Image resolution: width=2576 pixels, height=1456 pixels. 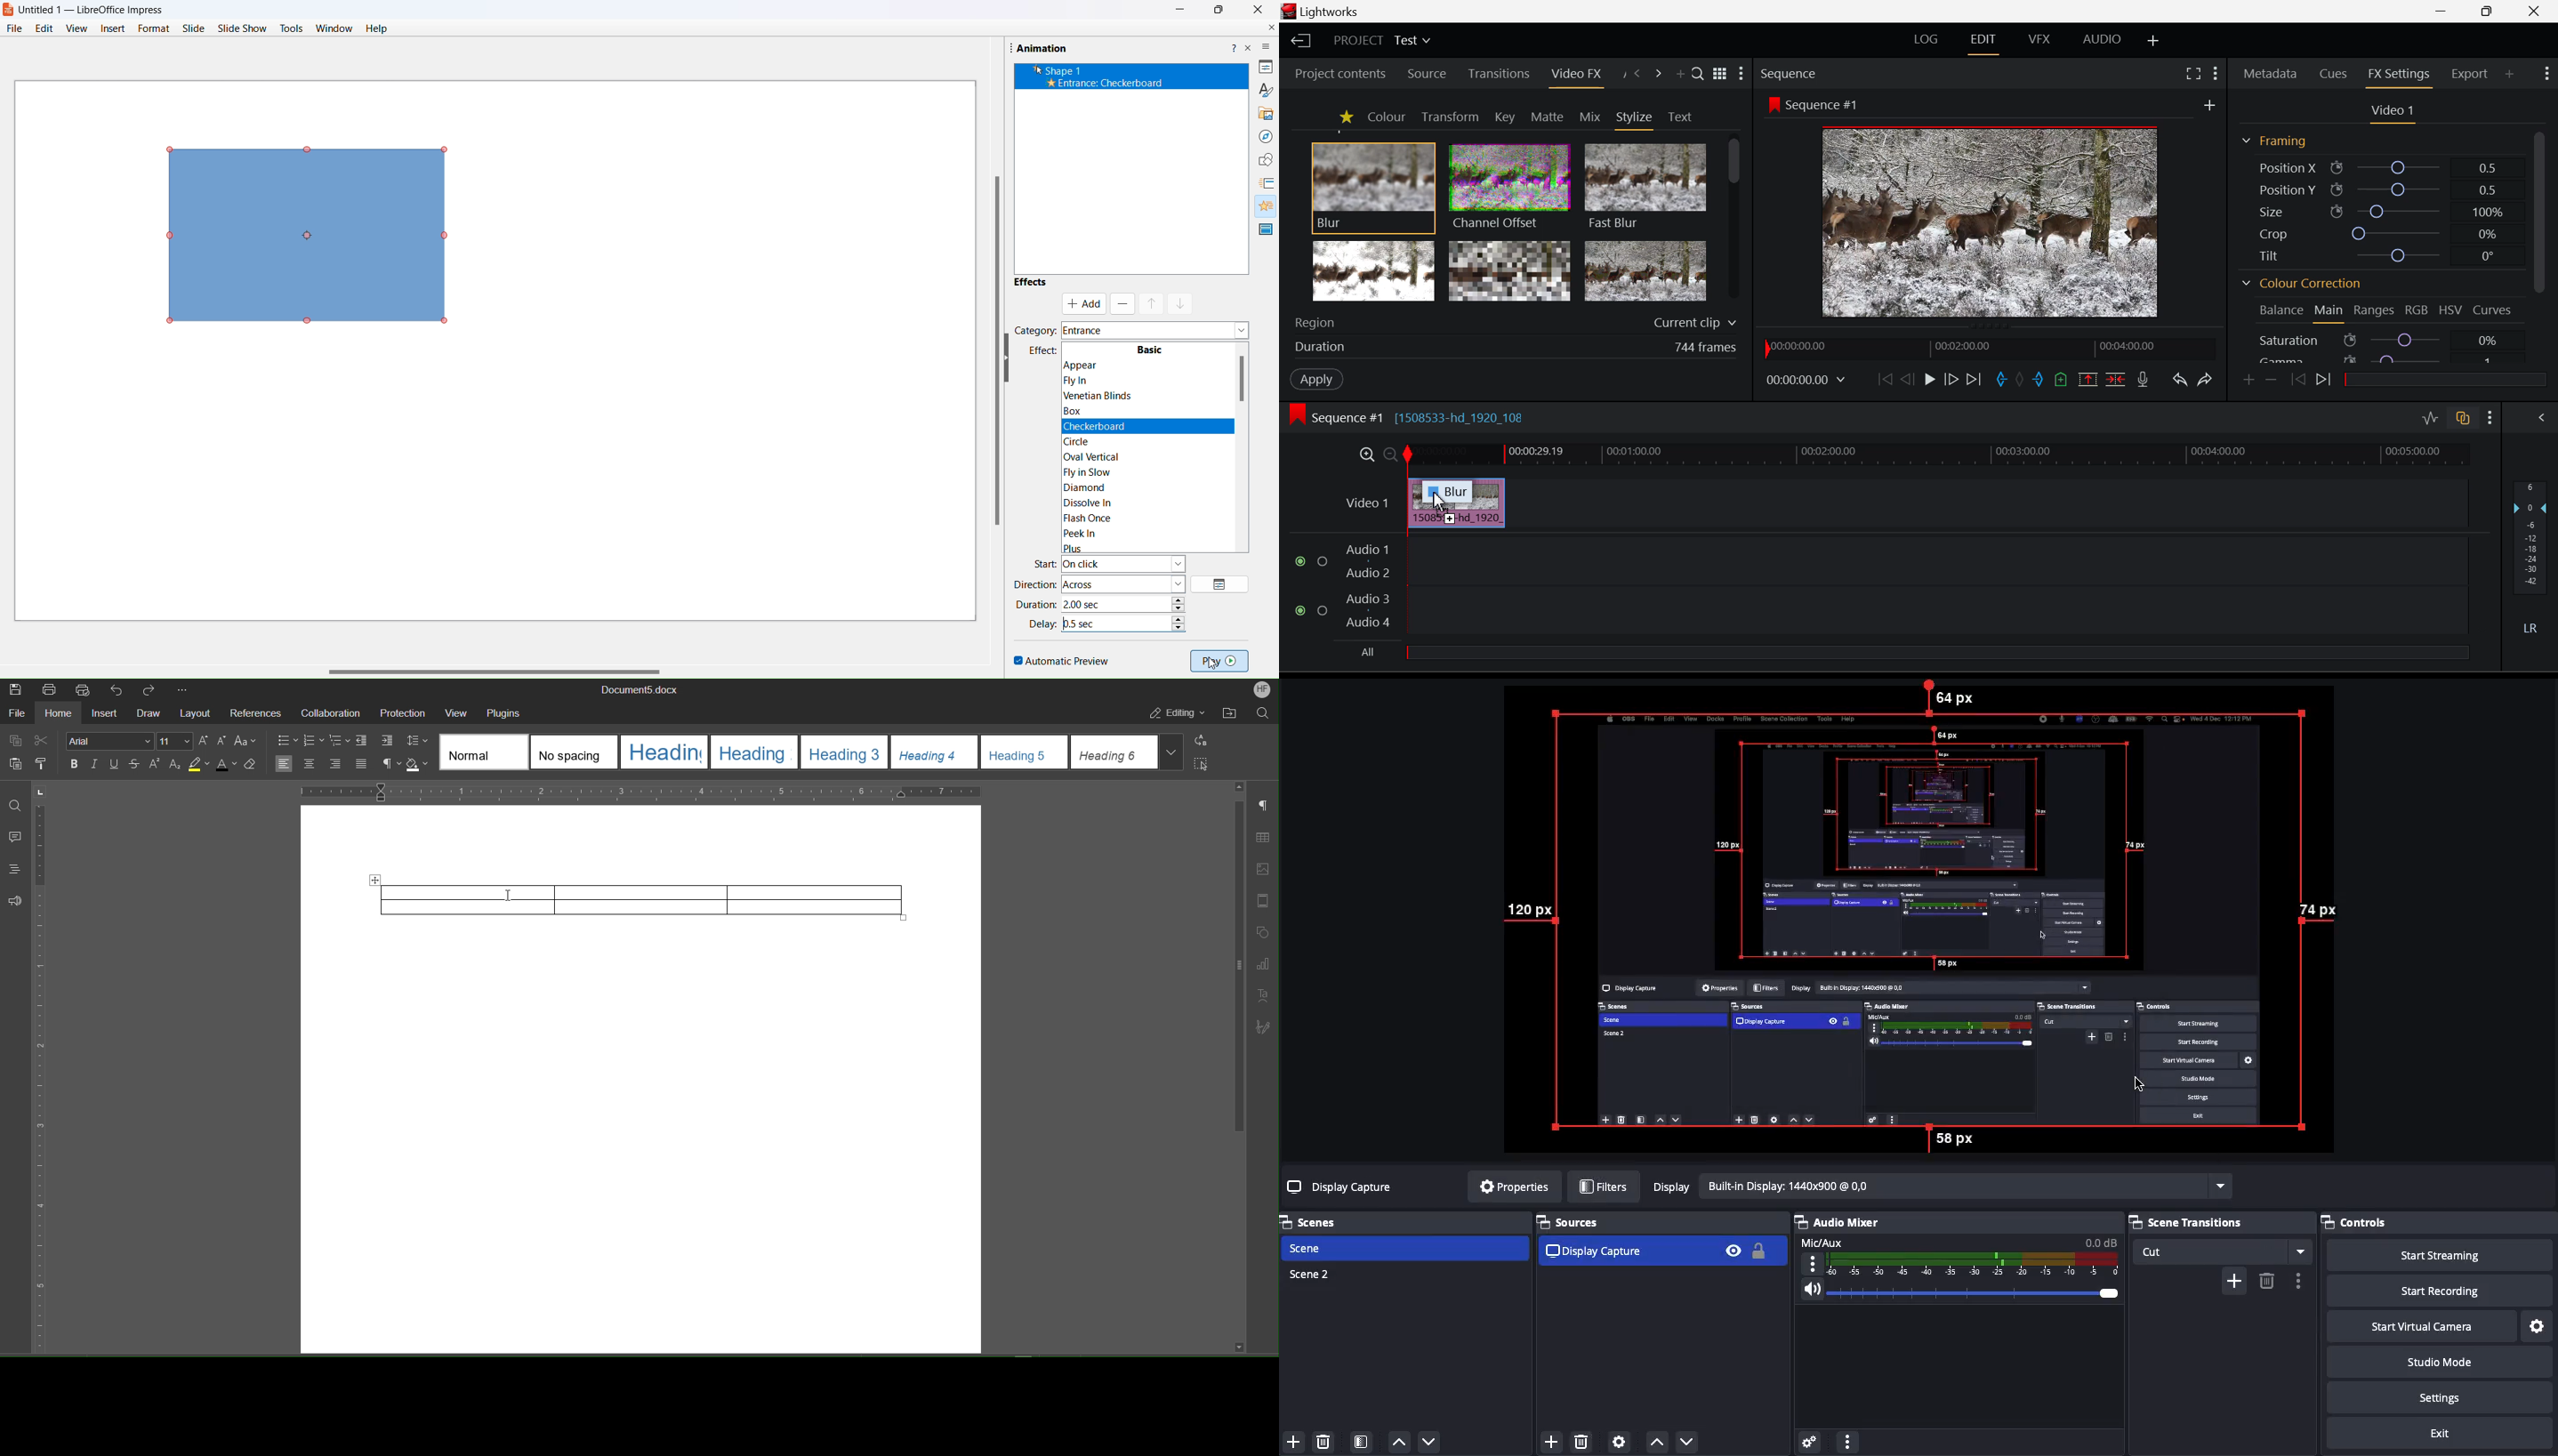 I want to click on File, so click(x=17, y=715).